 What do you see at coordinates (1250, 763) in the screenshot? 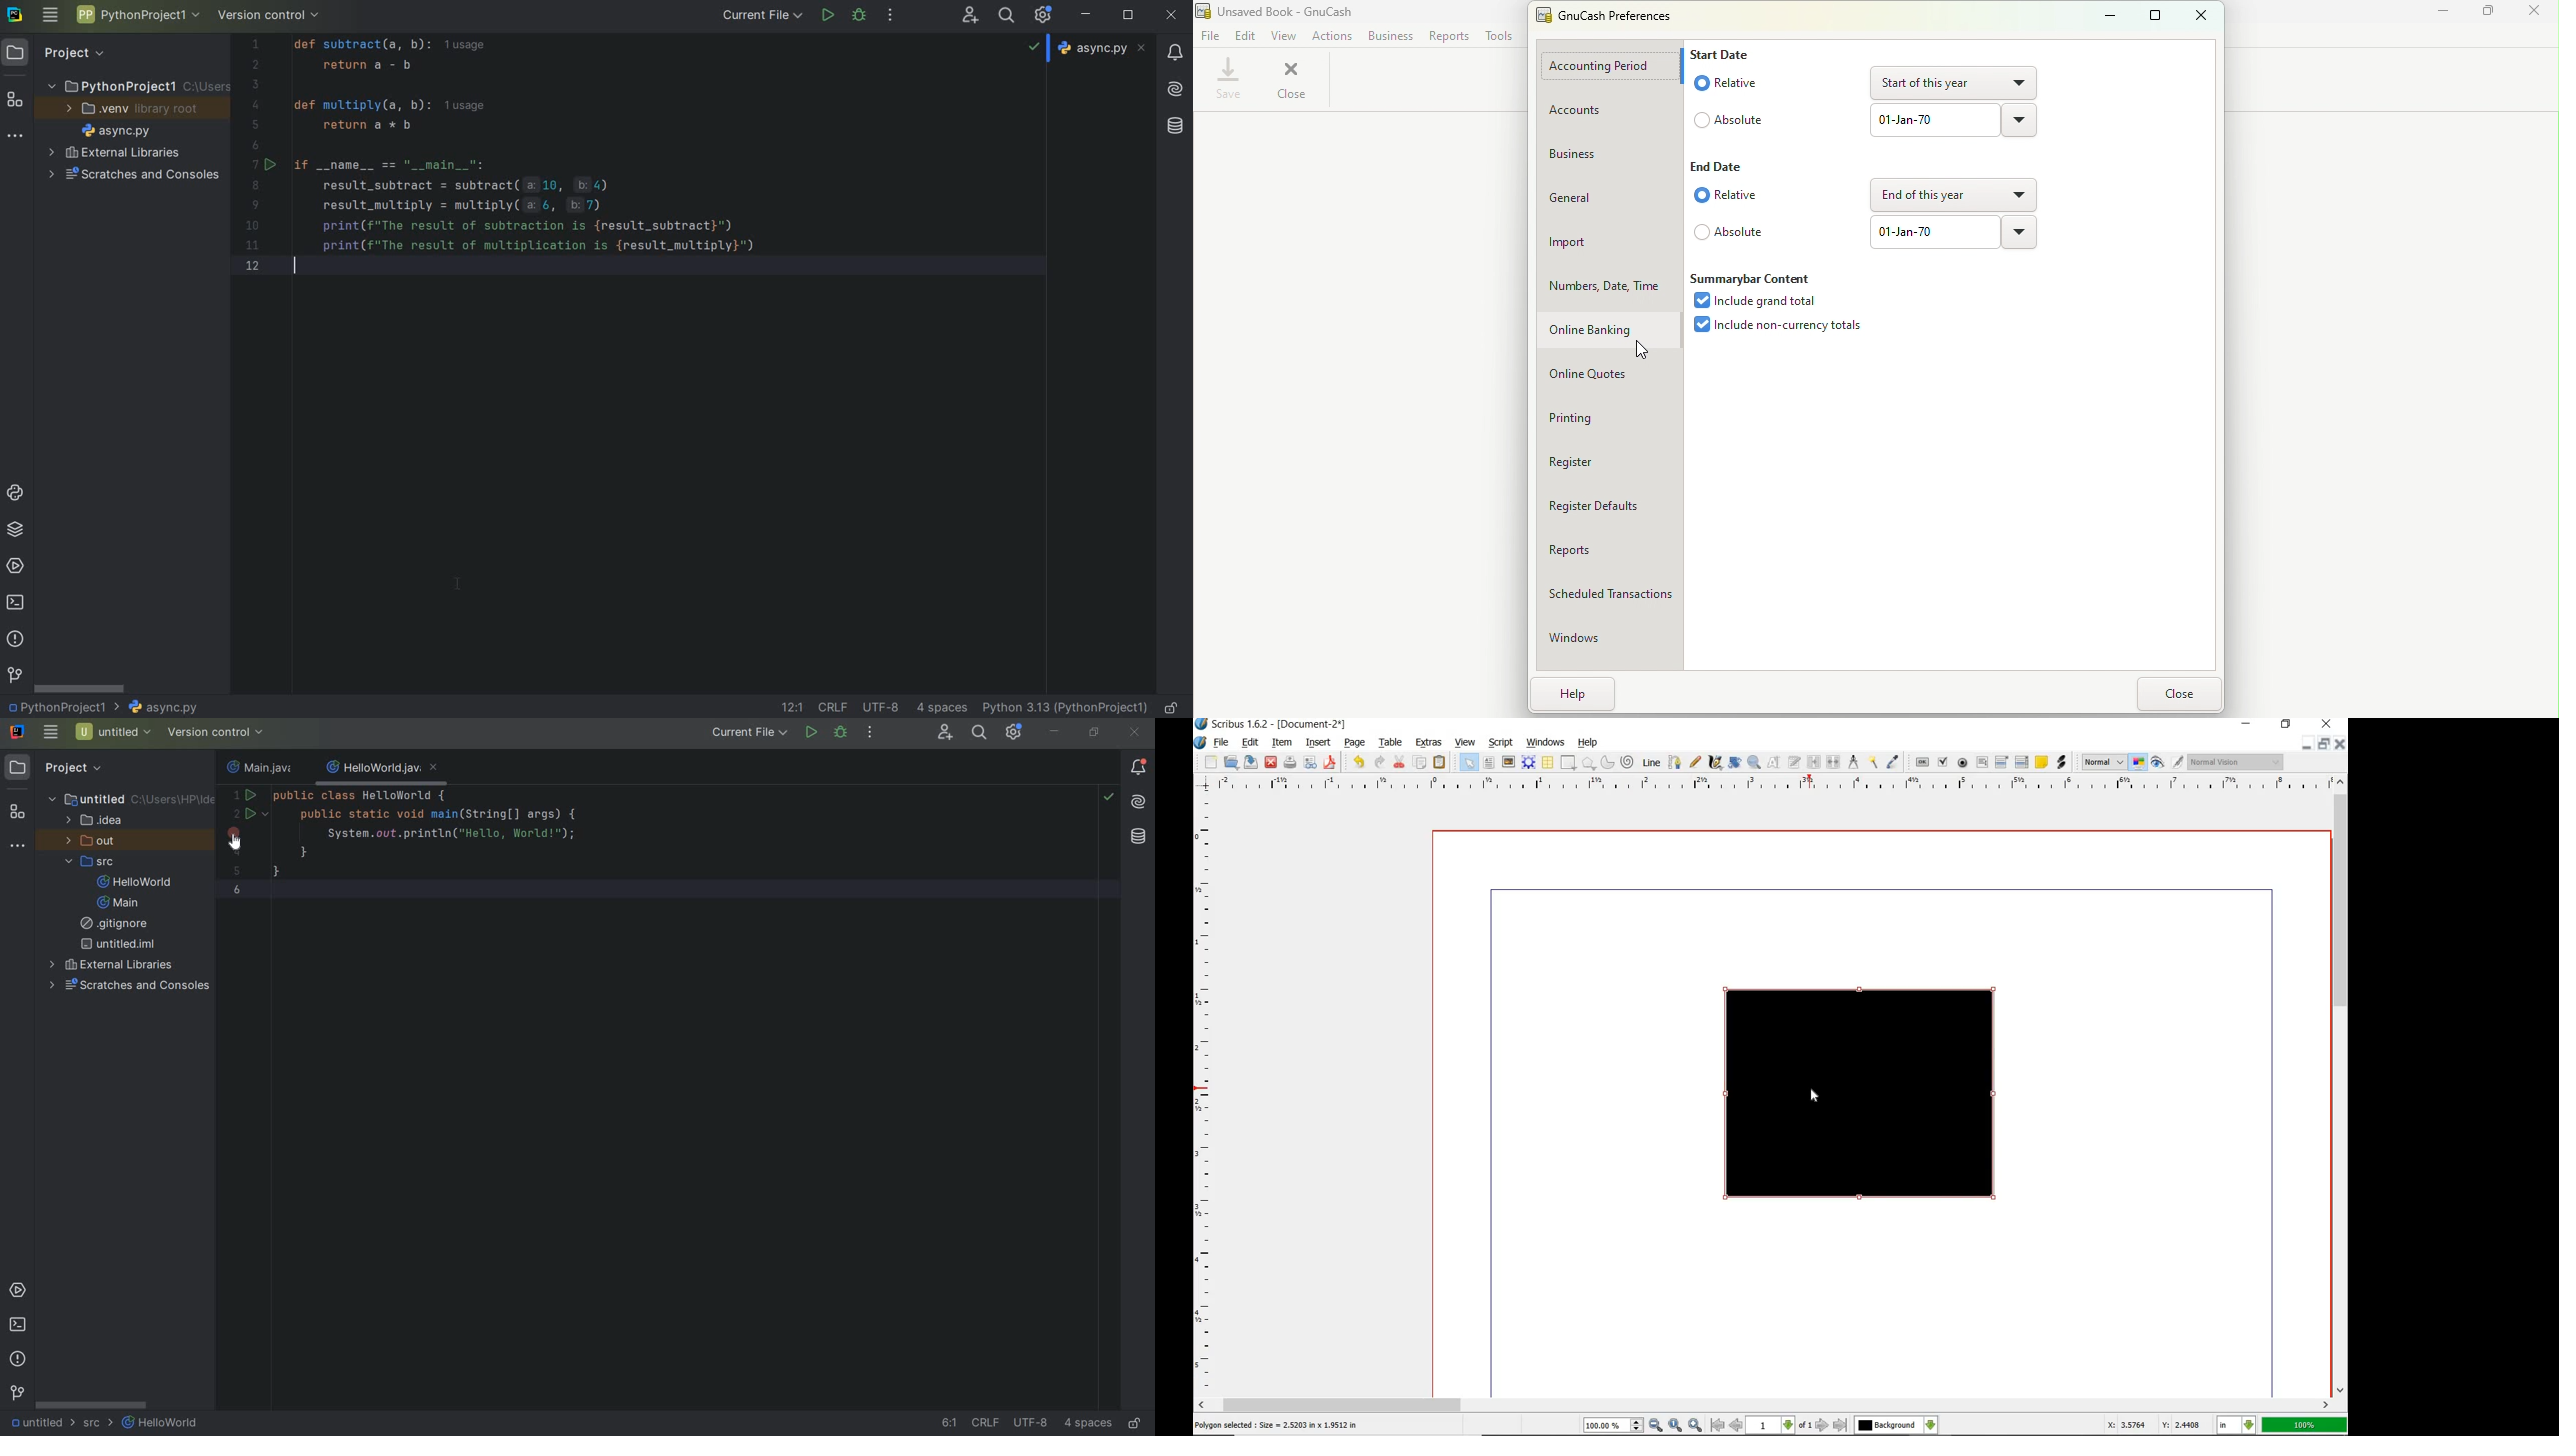
I see `save` at bounding box center [1250, 763].